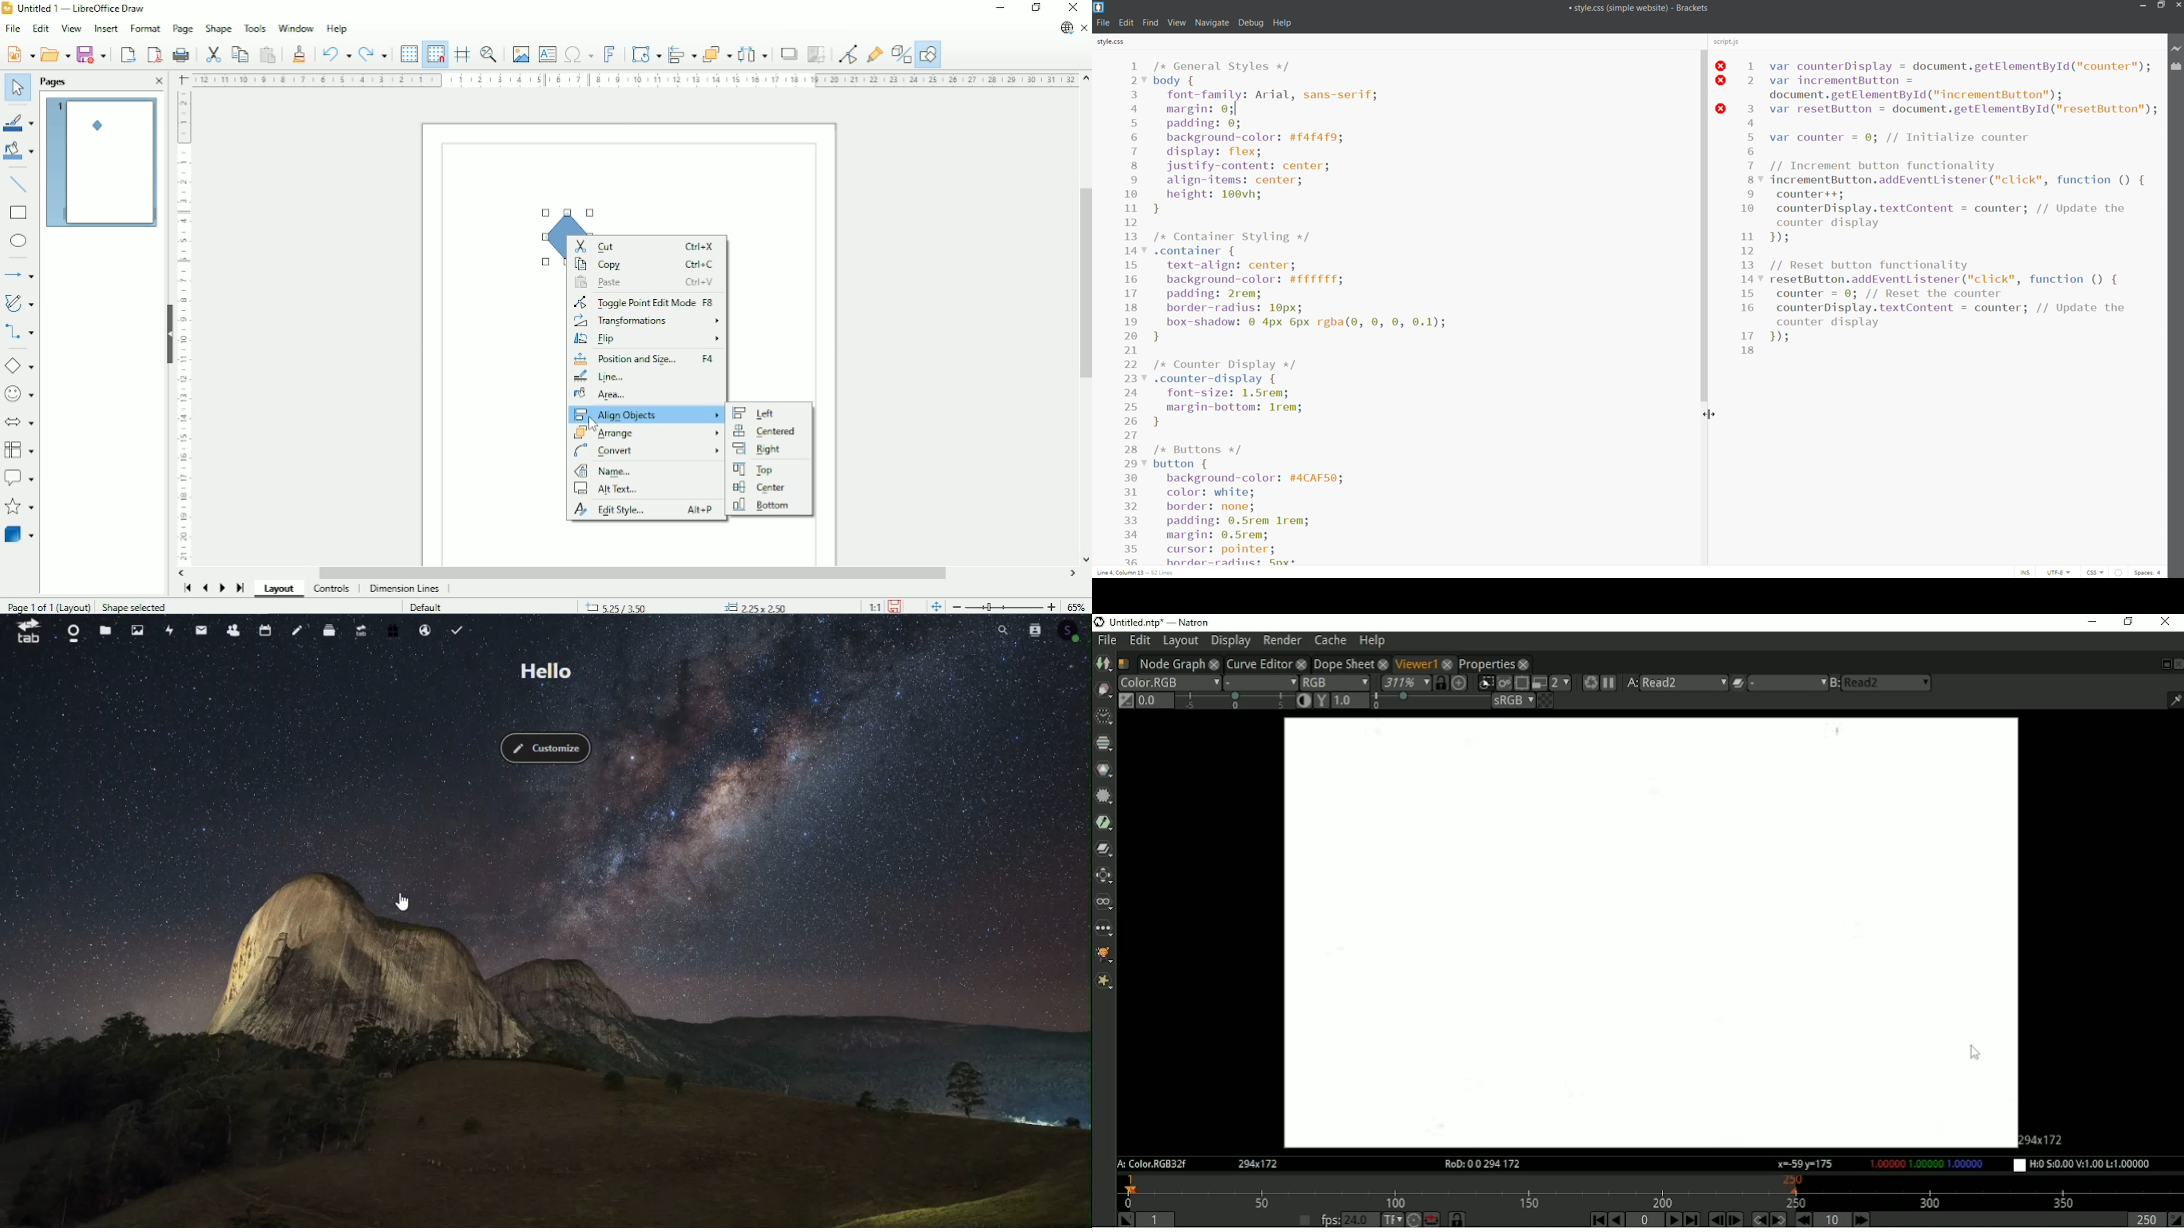  What do you see at coordinates (1521, 683) in the screenshot?
I see `Enable region of interest that limit the portion of the viewer` at bounding box center [1521, 683].